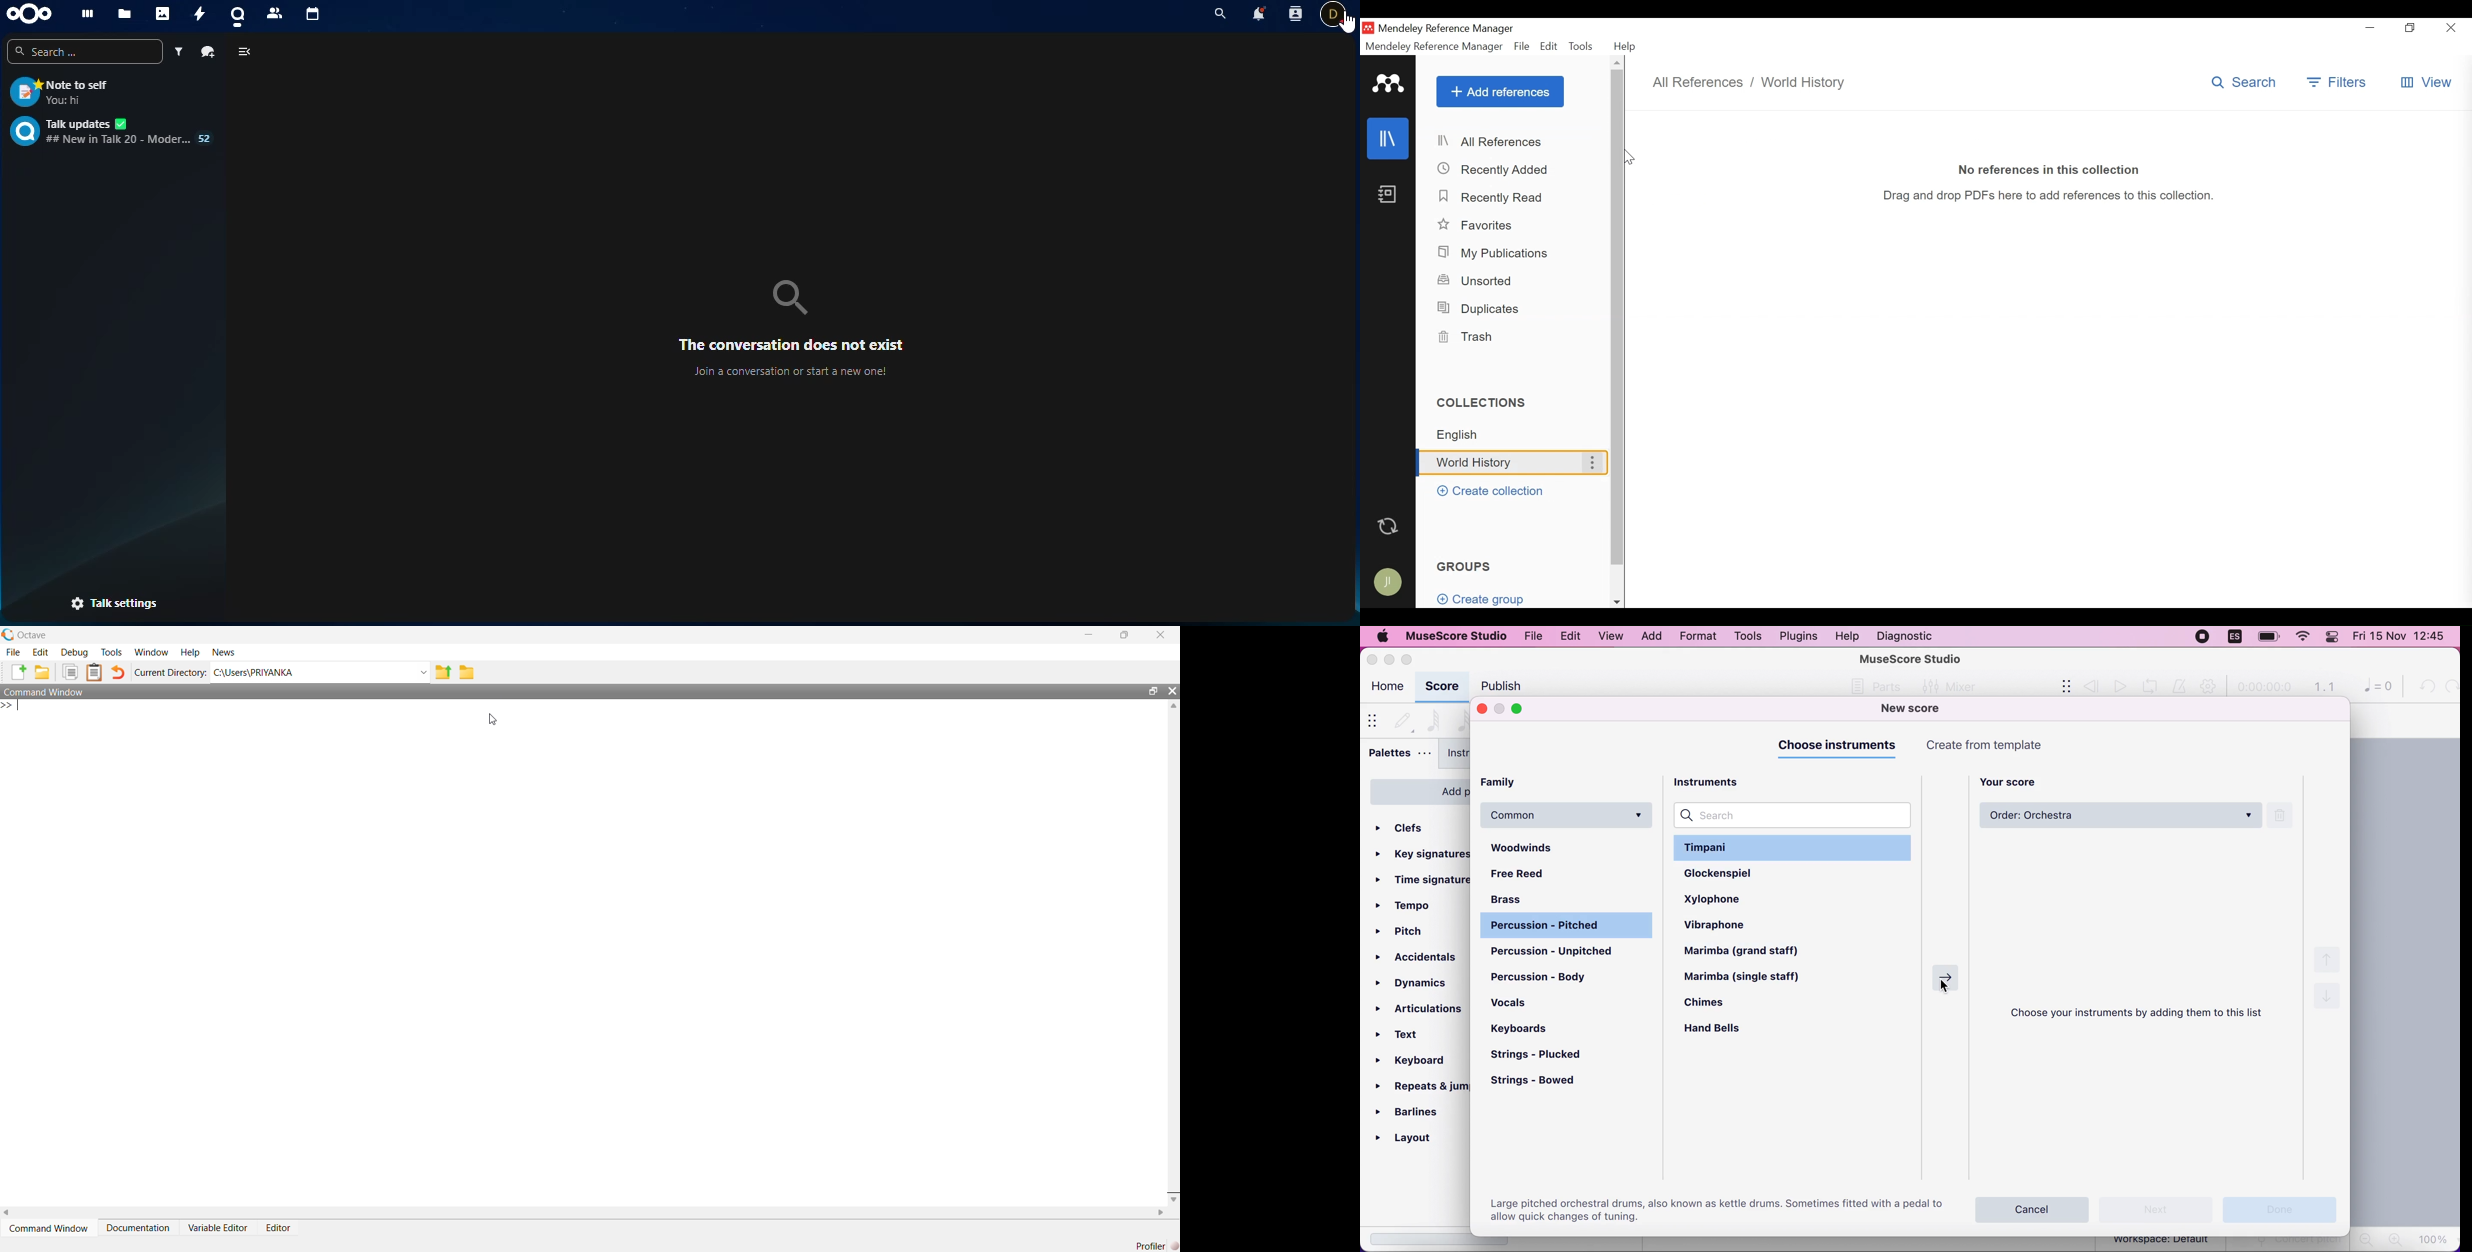 The image size is (2492, 1260). What do you see at coordinates (1296, 14) in the screenshot?
I see `contacts` at bounding box center [1296, 14].